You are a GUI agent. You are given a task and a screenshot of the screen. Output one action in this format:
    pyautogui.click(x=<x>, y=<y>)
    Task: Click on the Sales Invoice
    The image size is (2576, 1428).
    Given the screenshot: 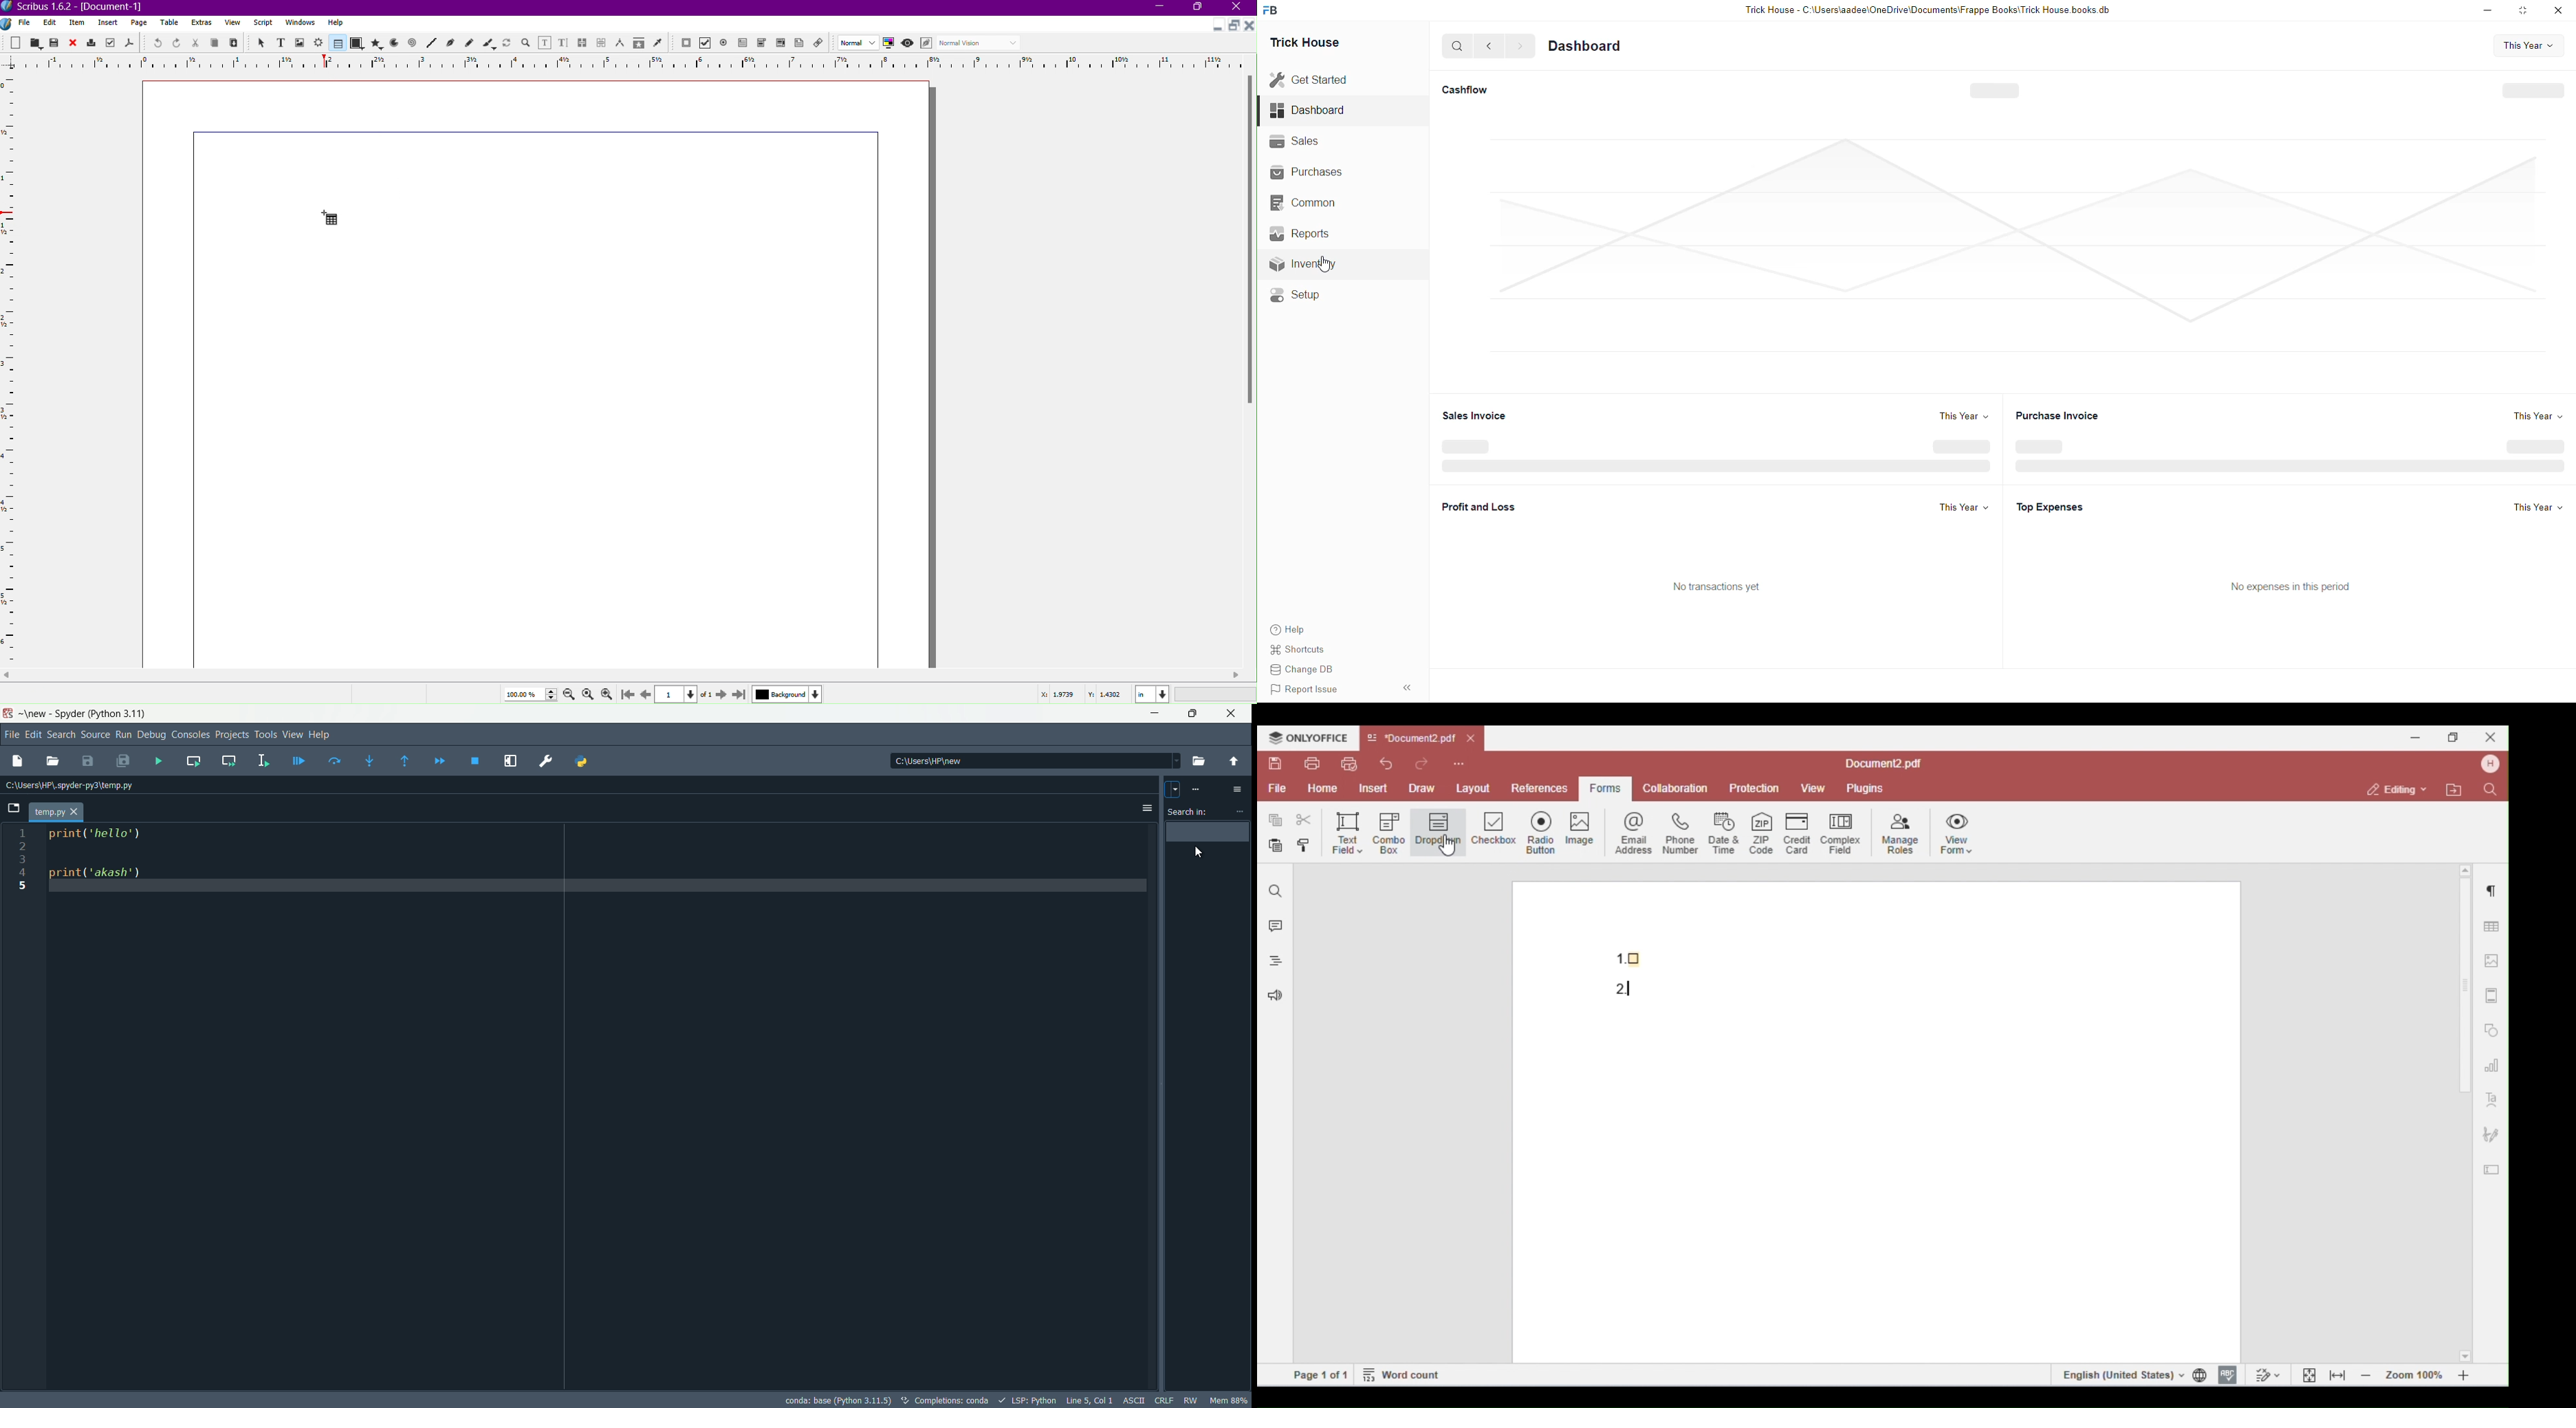 What is the action you would take?
    pyautogui.click(x=1478, y=420)
    